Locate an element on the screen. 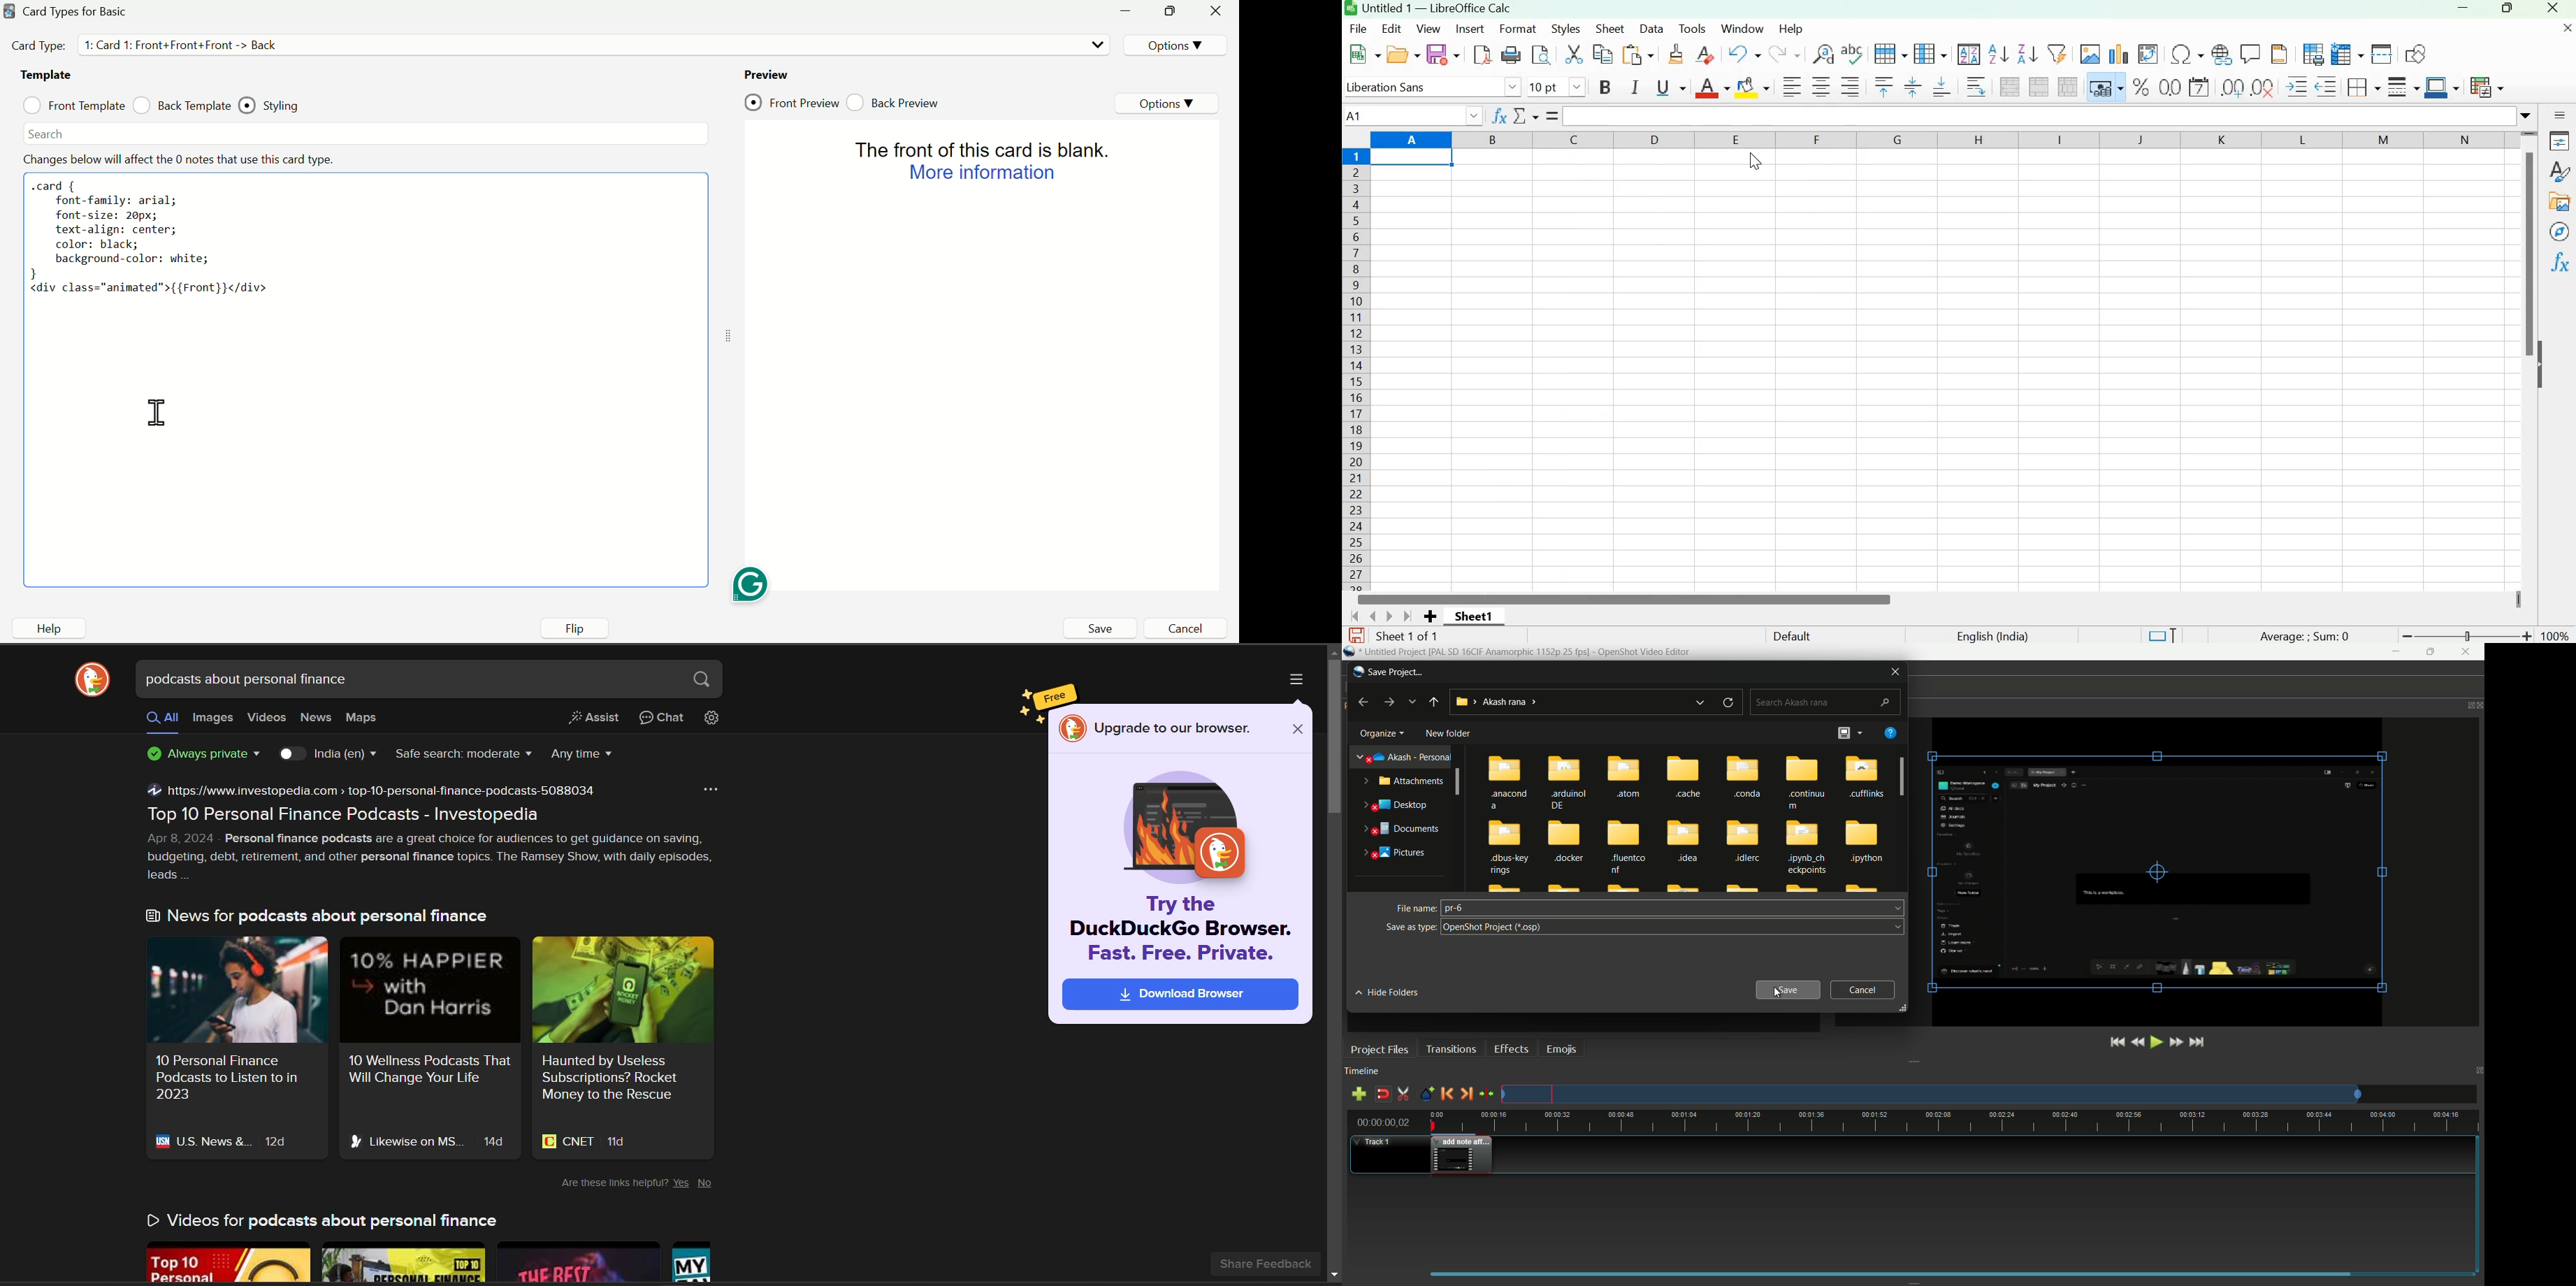  Data is located at coordinates (1652, 28).